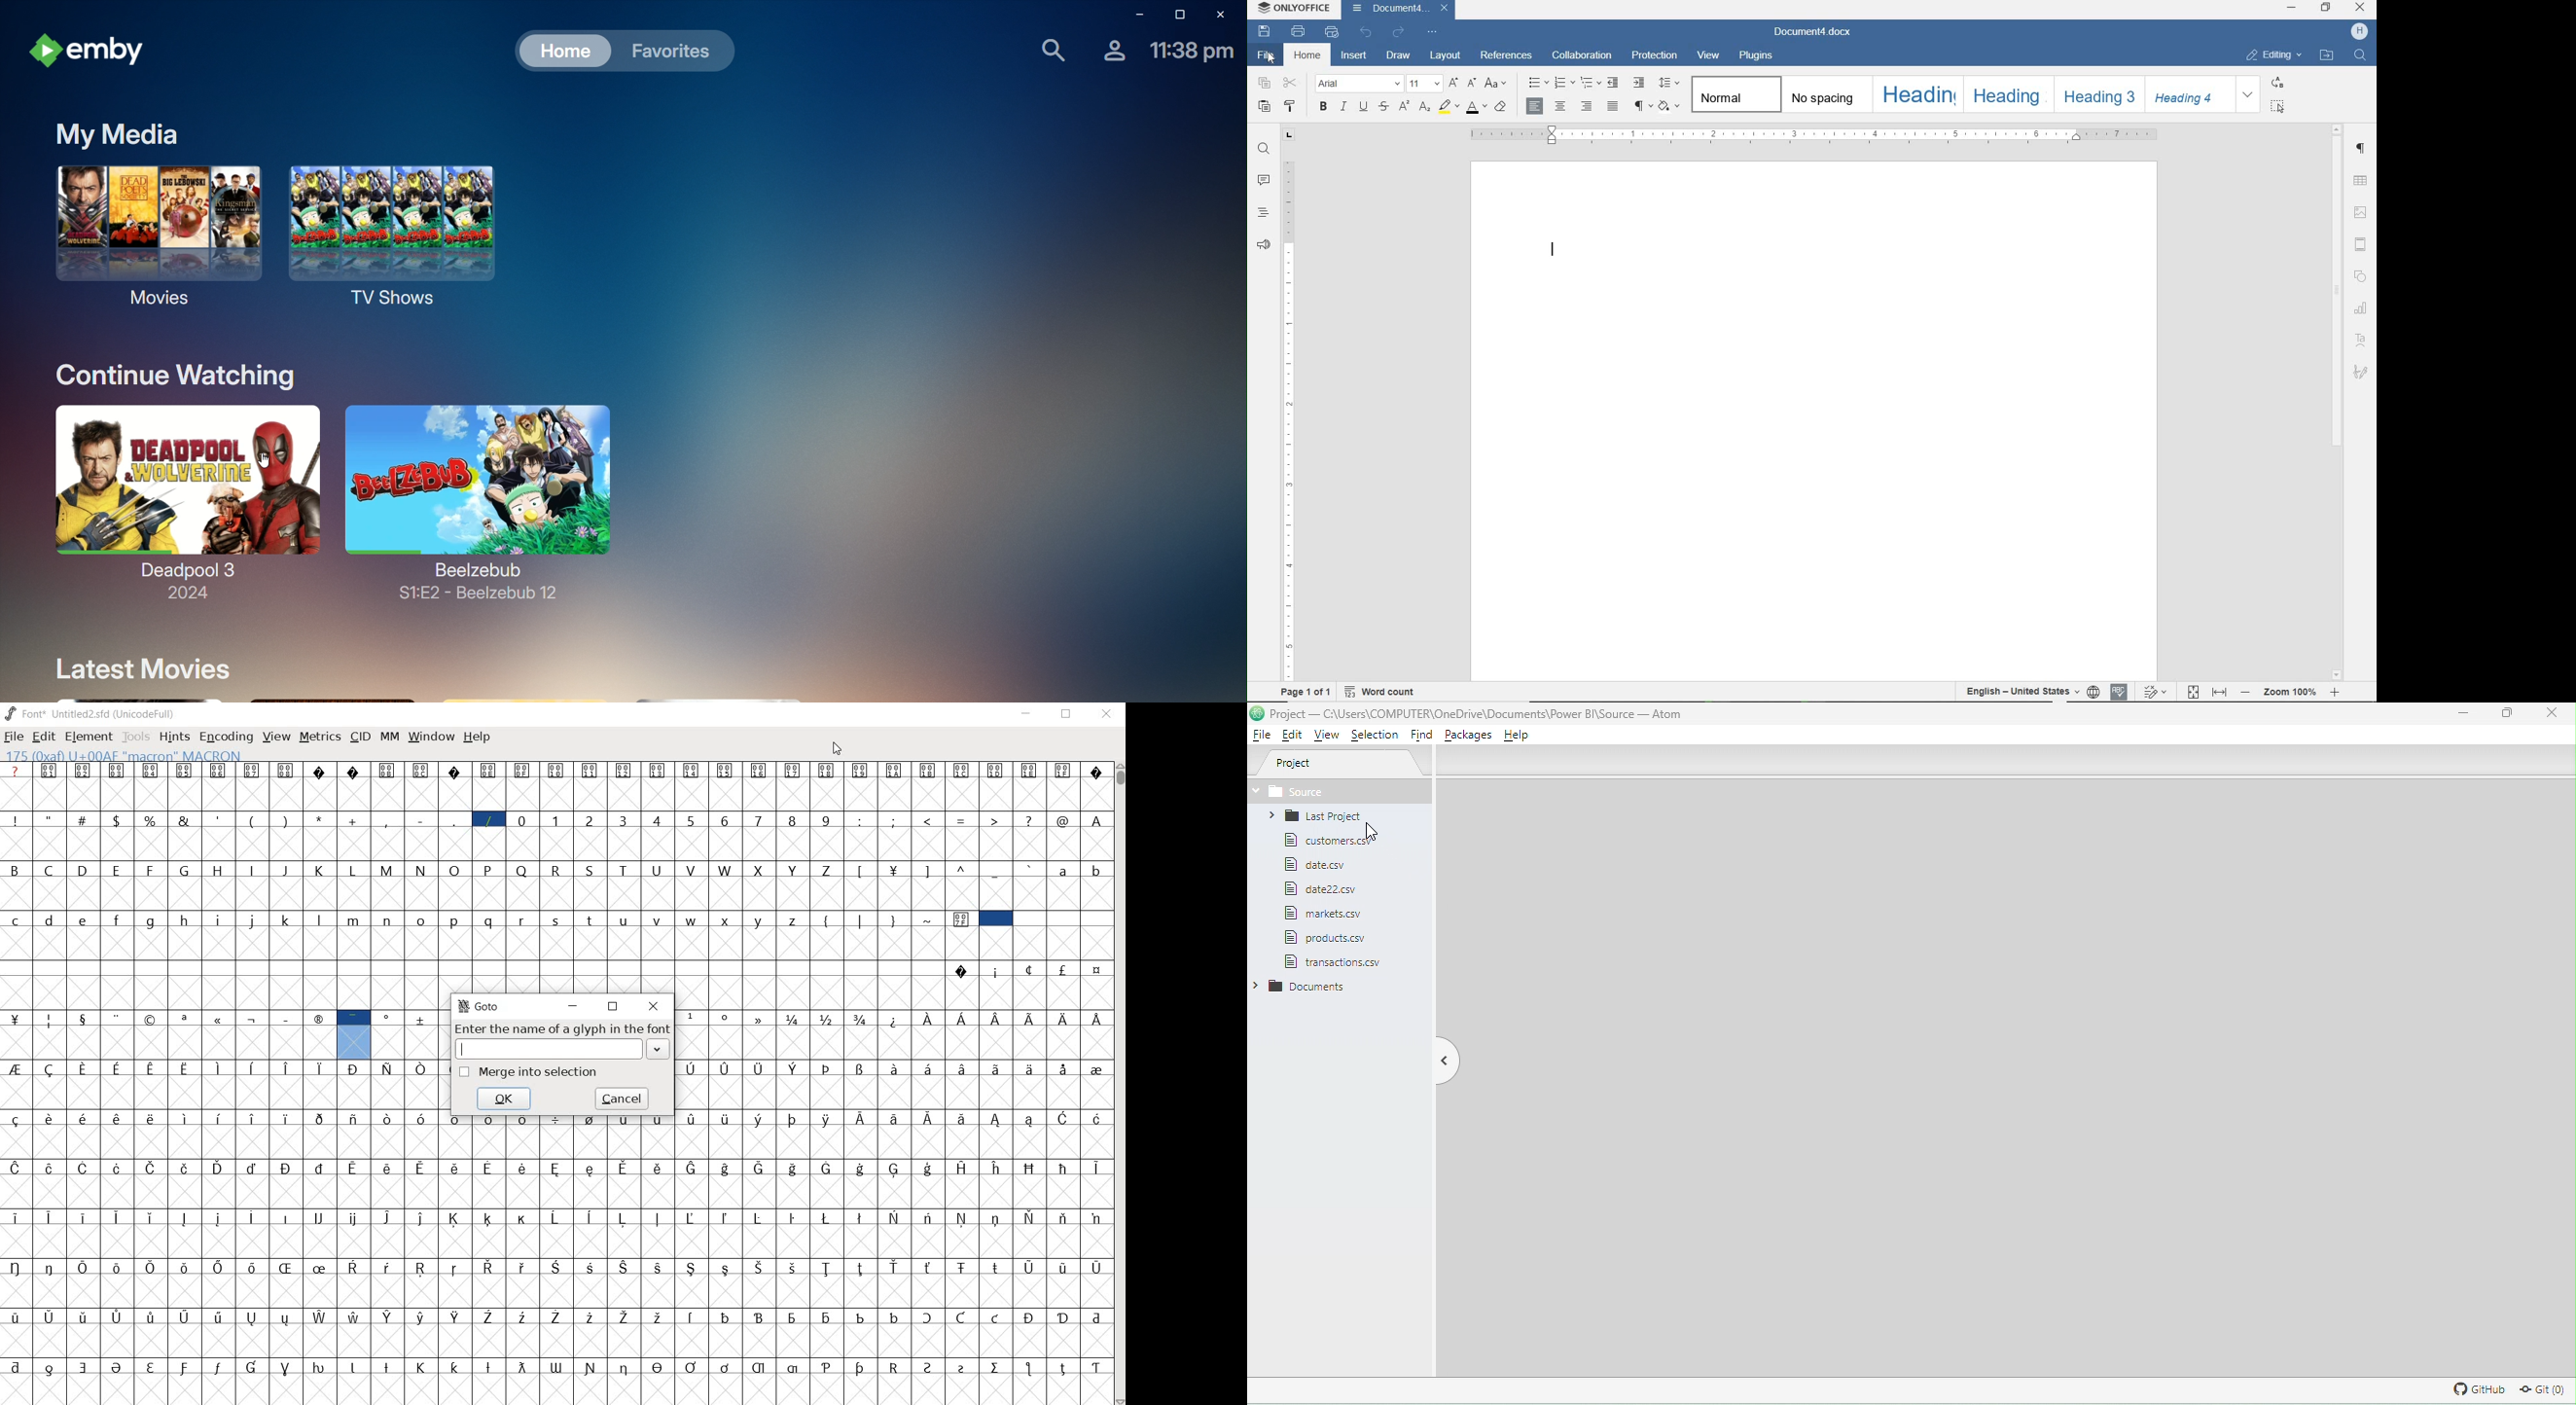  Describe the element at coordinates (337, 1333) in the screenshot. I see `accented letters` at that location.